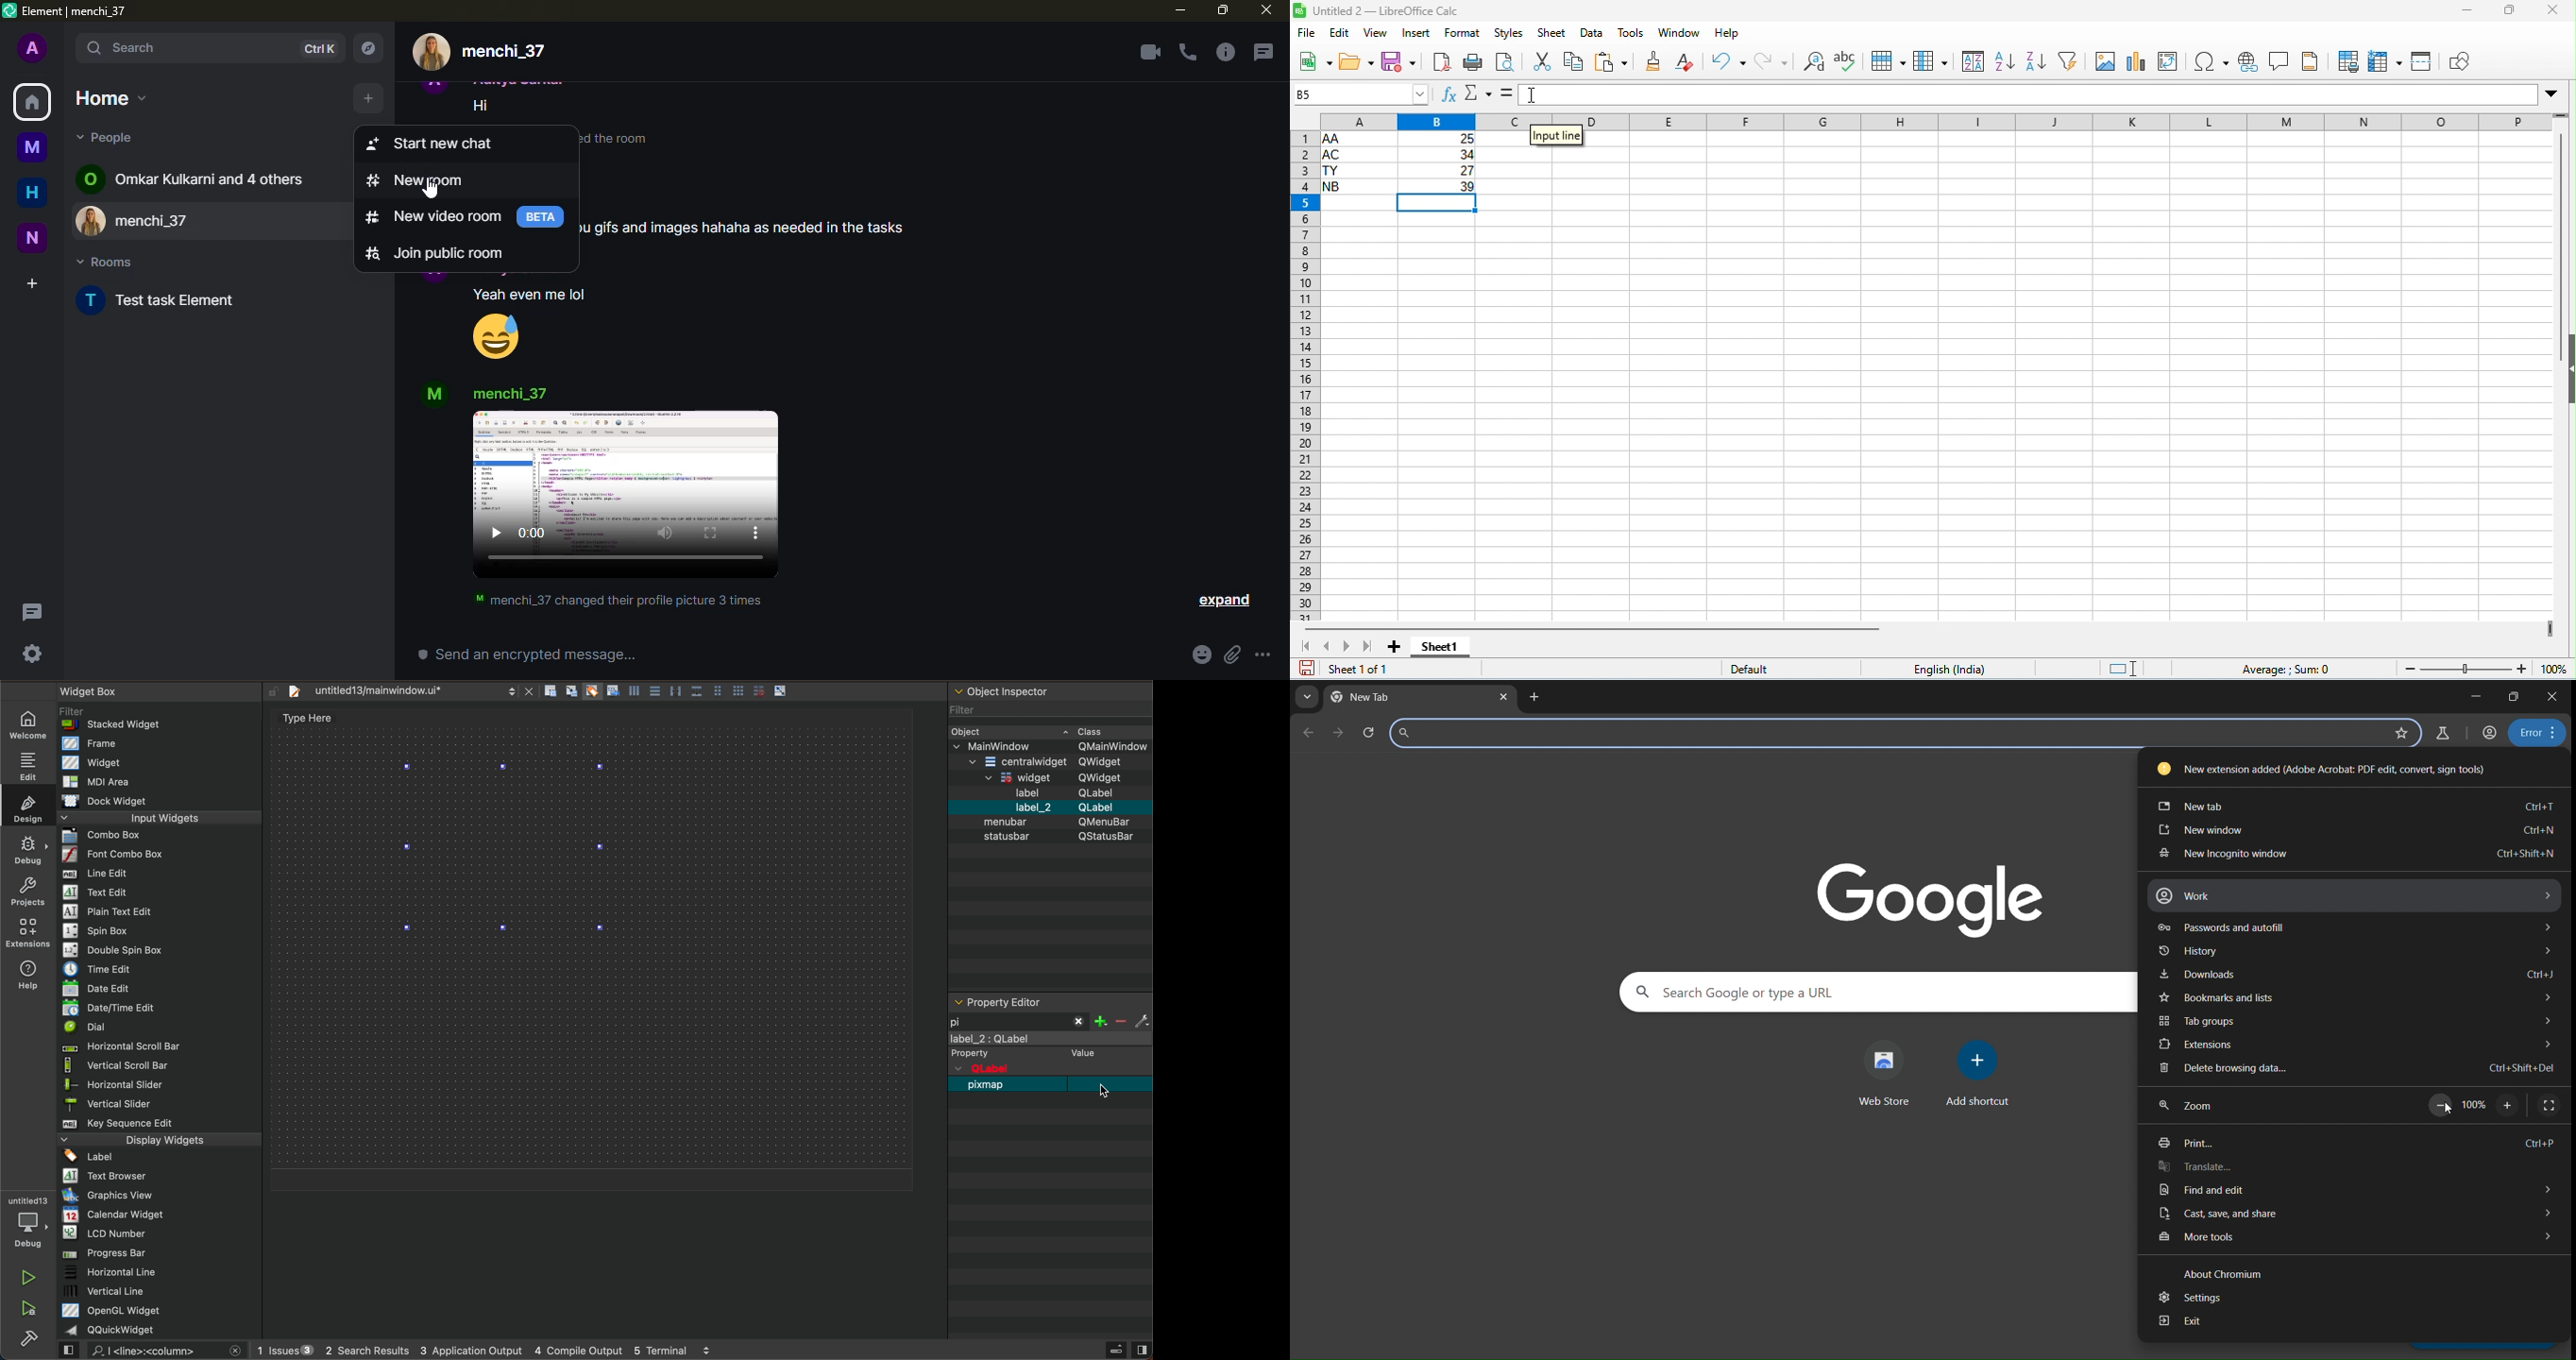 The height and width of the screenshot is (1372, 2576). I want to click on data, so click(1592, 34).